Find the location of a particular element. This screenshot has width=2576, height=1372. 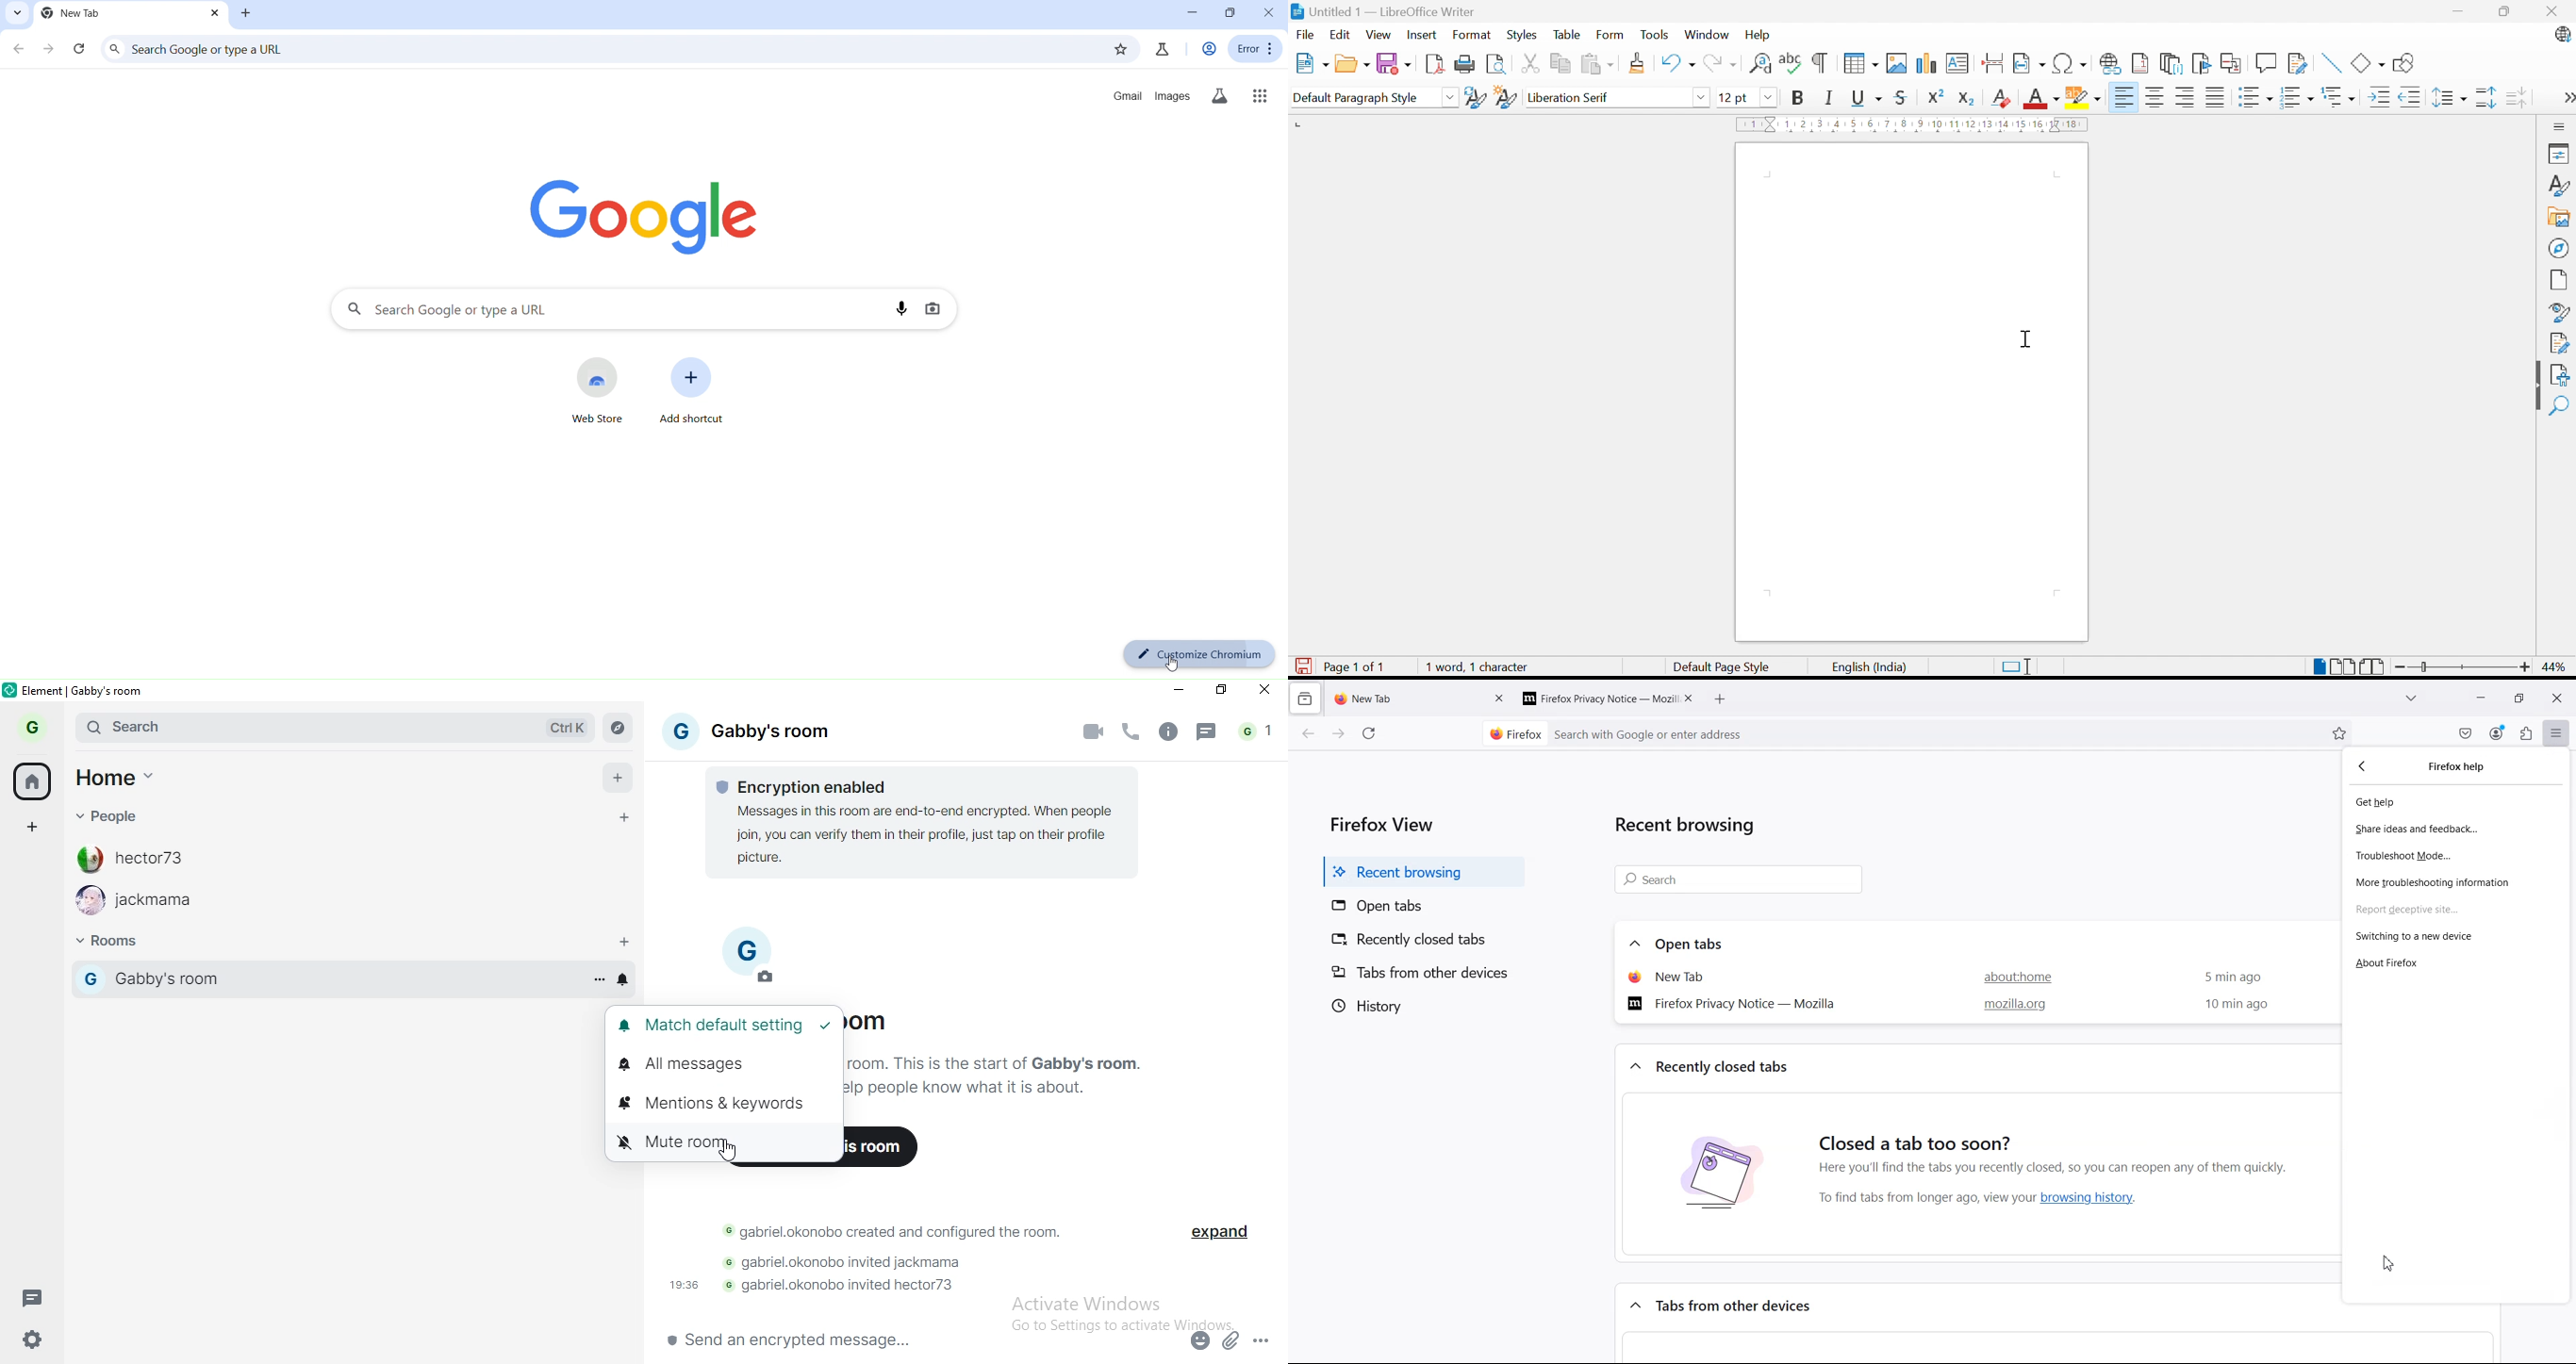

Insert image is located at coordinates (1898, 63).